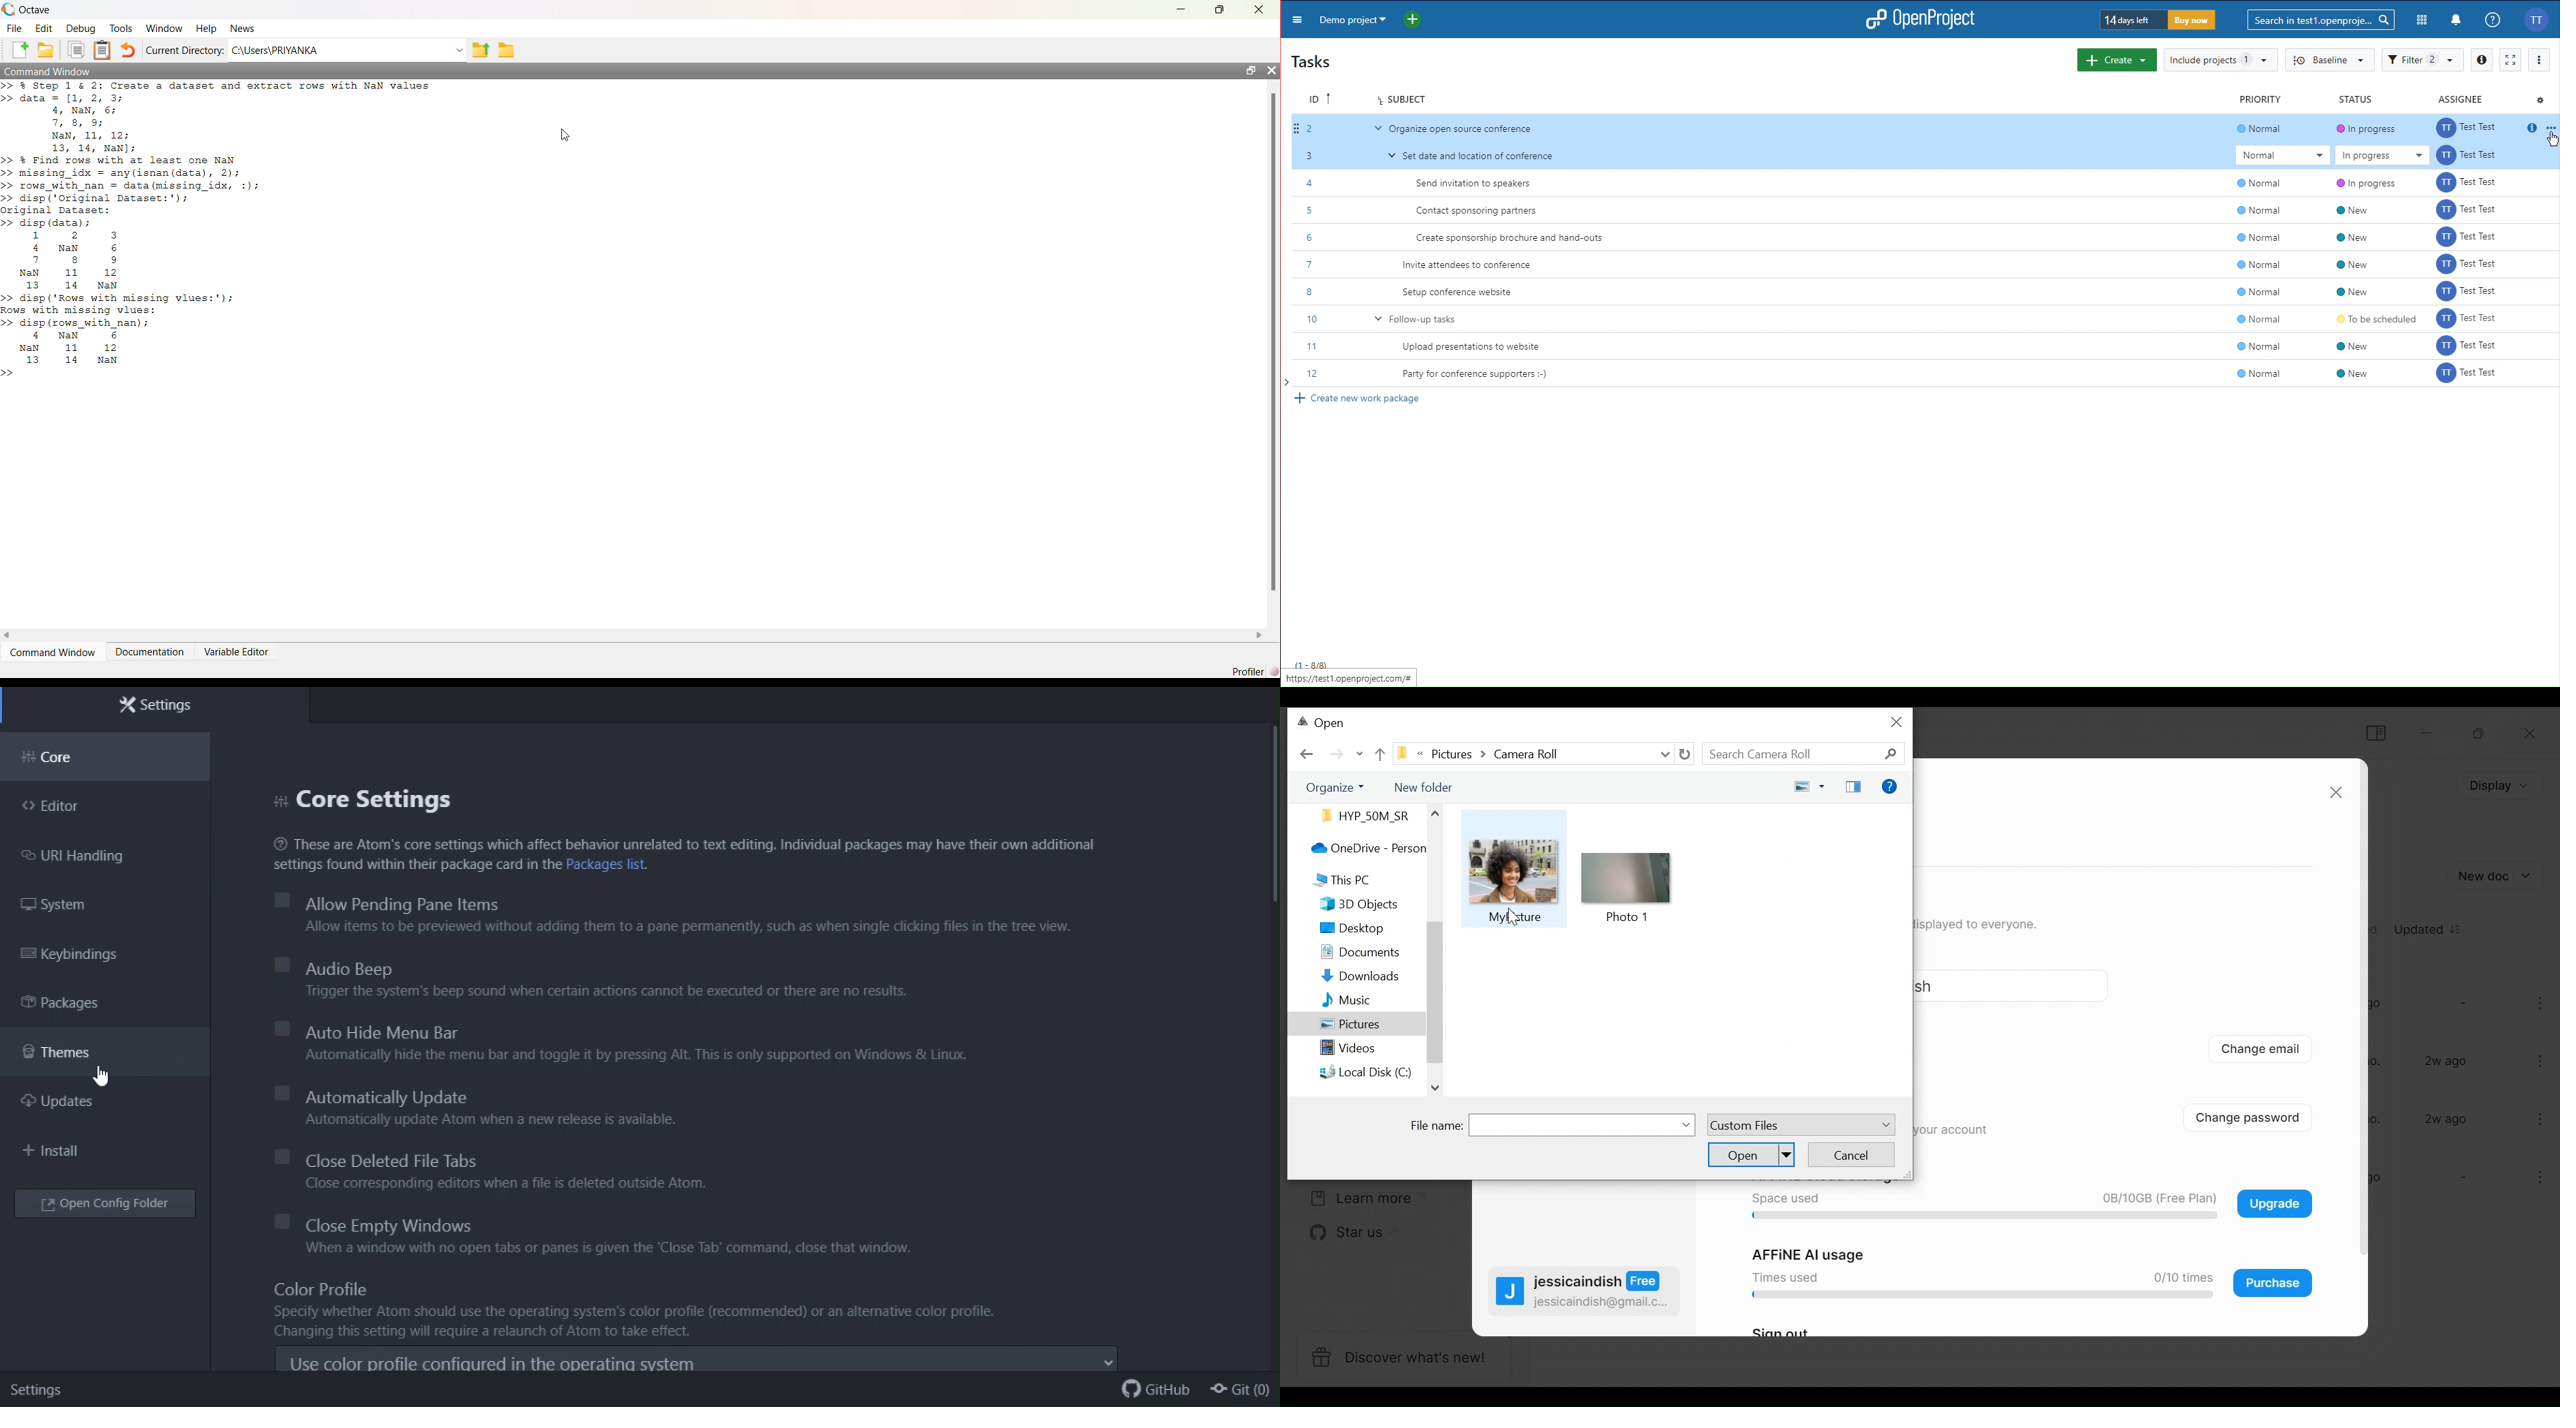 Image resolution: width=2576 pixels, height=1428 pixels. What do you see at coordinates (2220, 61) in the screenshot?
I see `Include projects` at bounding box center [2220, 61].